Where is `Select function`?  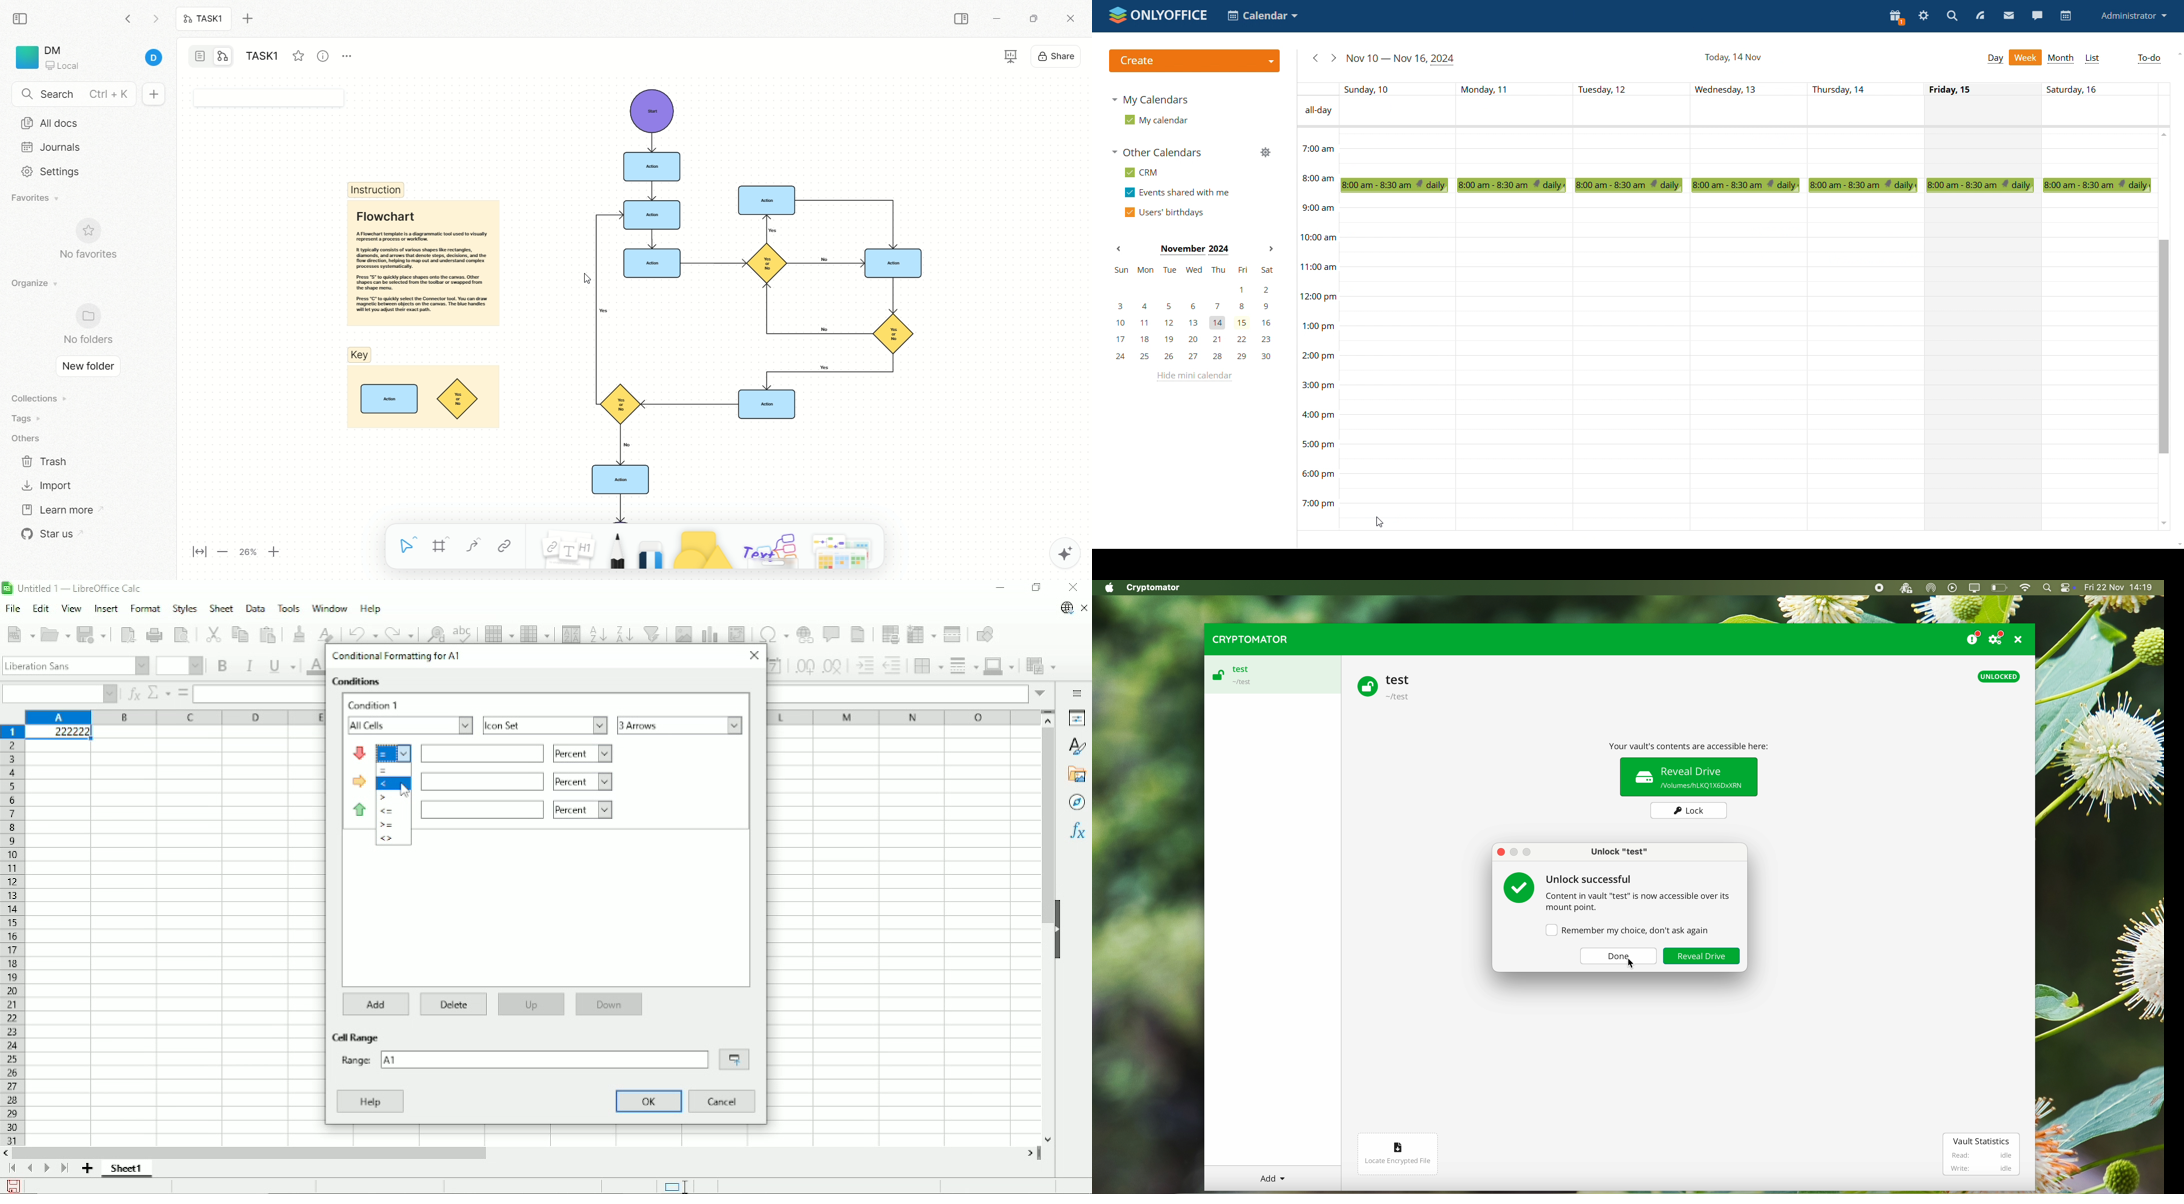 Select function is located at coordinates (159, 693).